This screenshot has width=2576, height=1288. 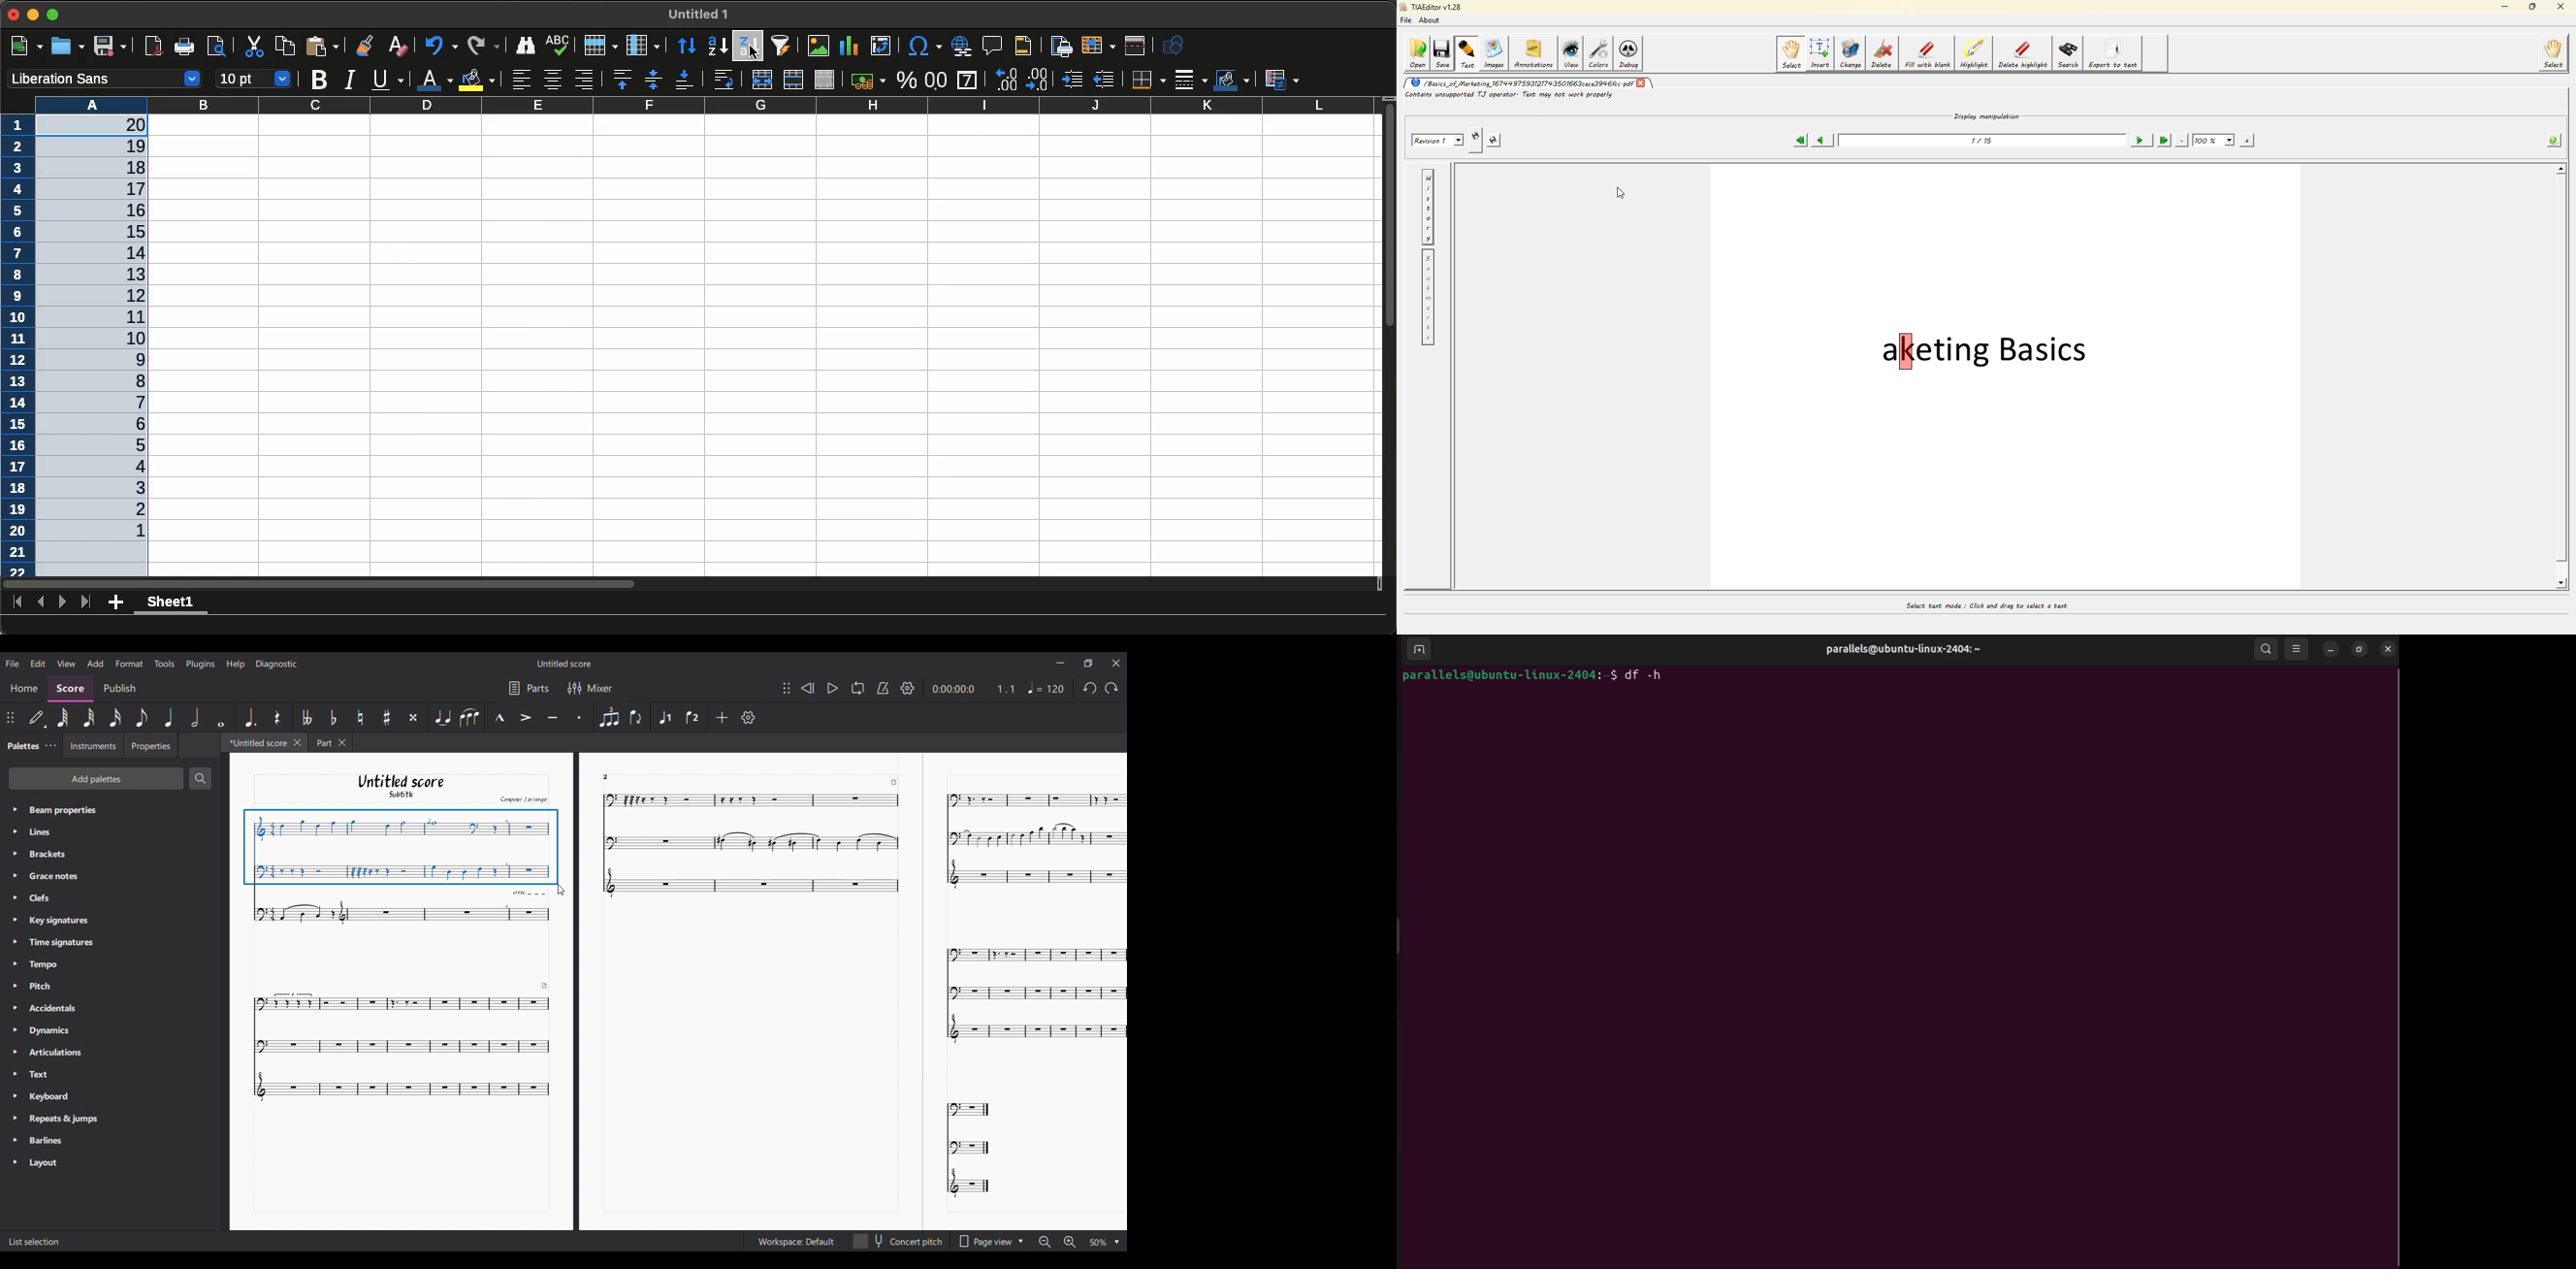 What do you see at coordinates (196, 717) in the screenshot?
I see `Half note` at bounding box center [196, 717].